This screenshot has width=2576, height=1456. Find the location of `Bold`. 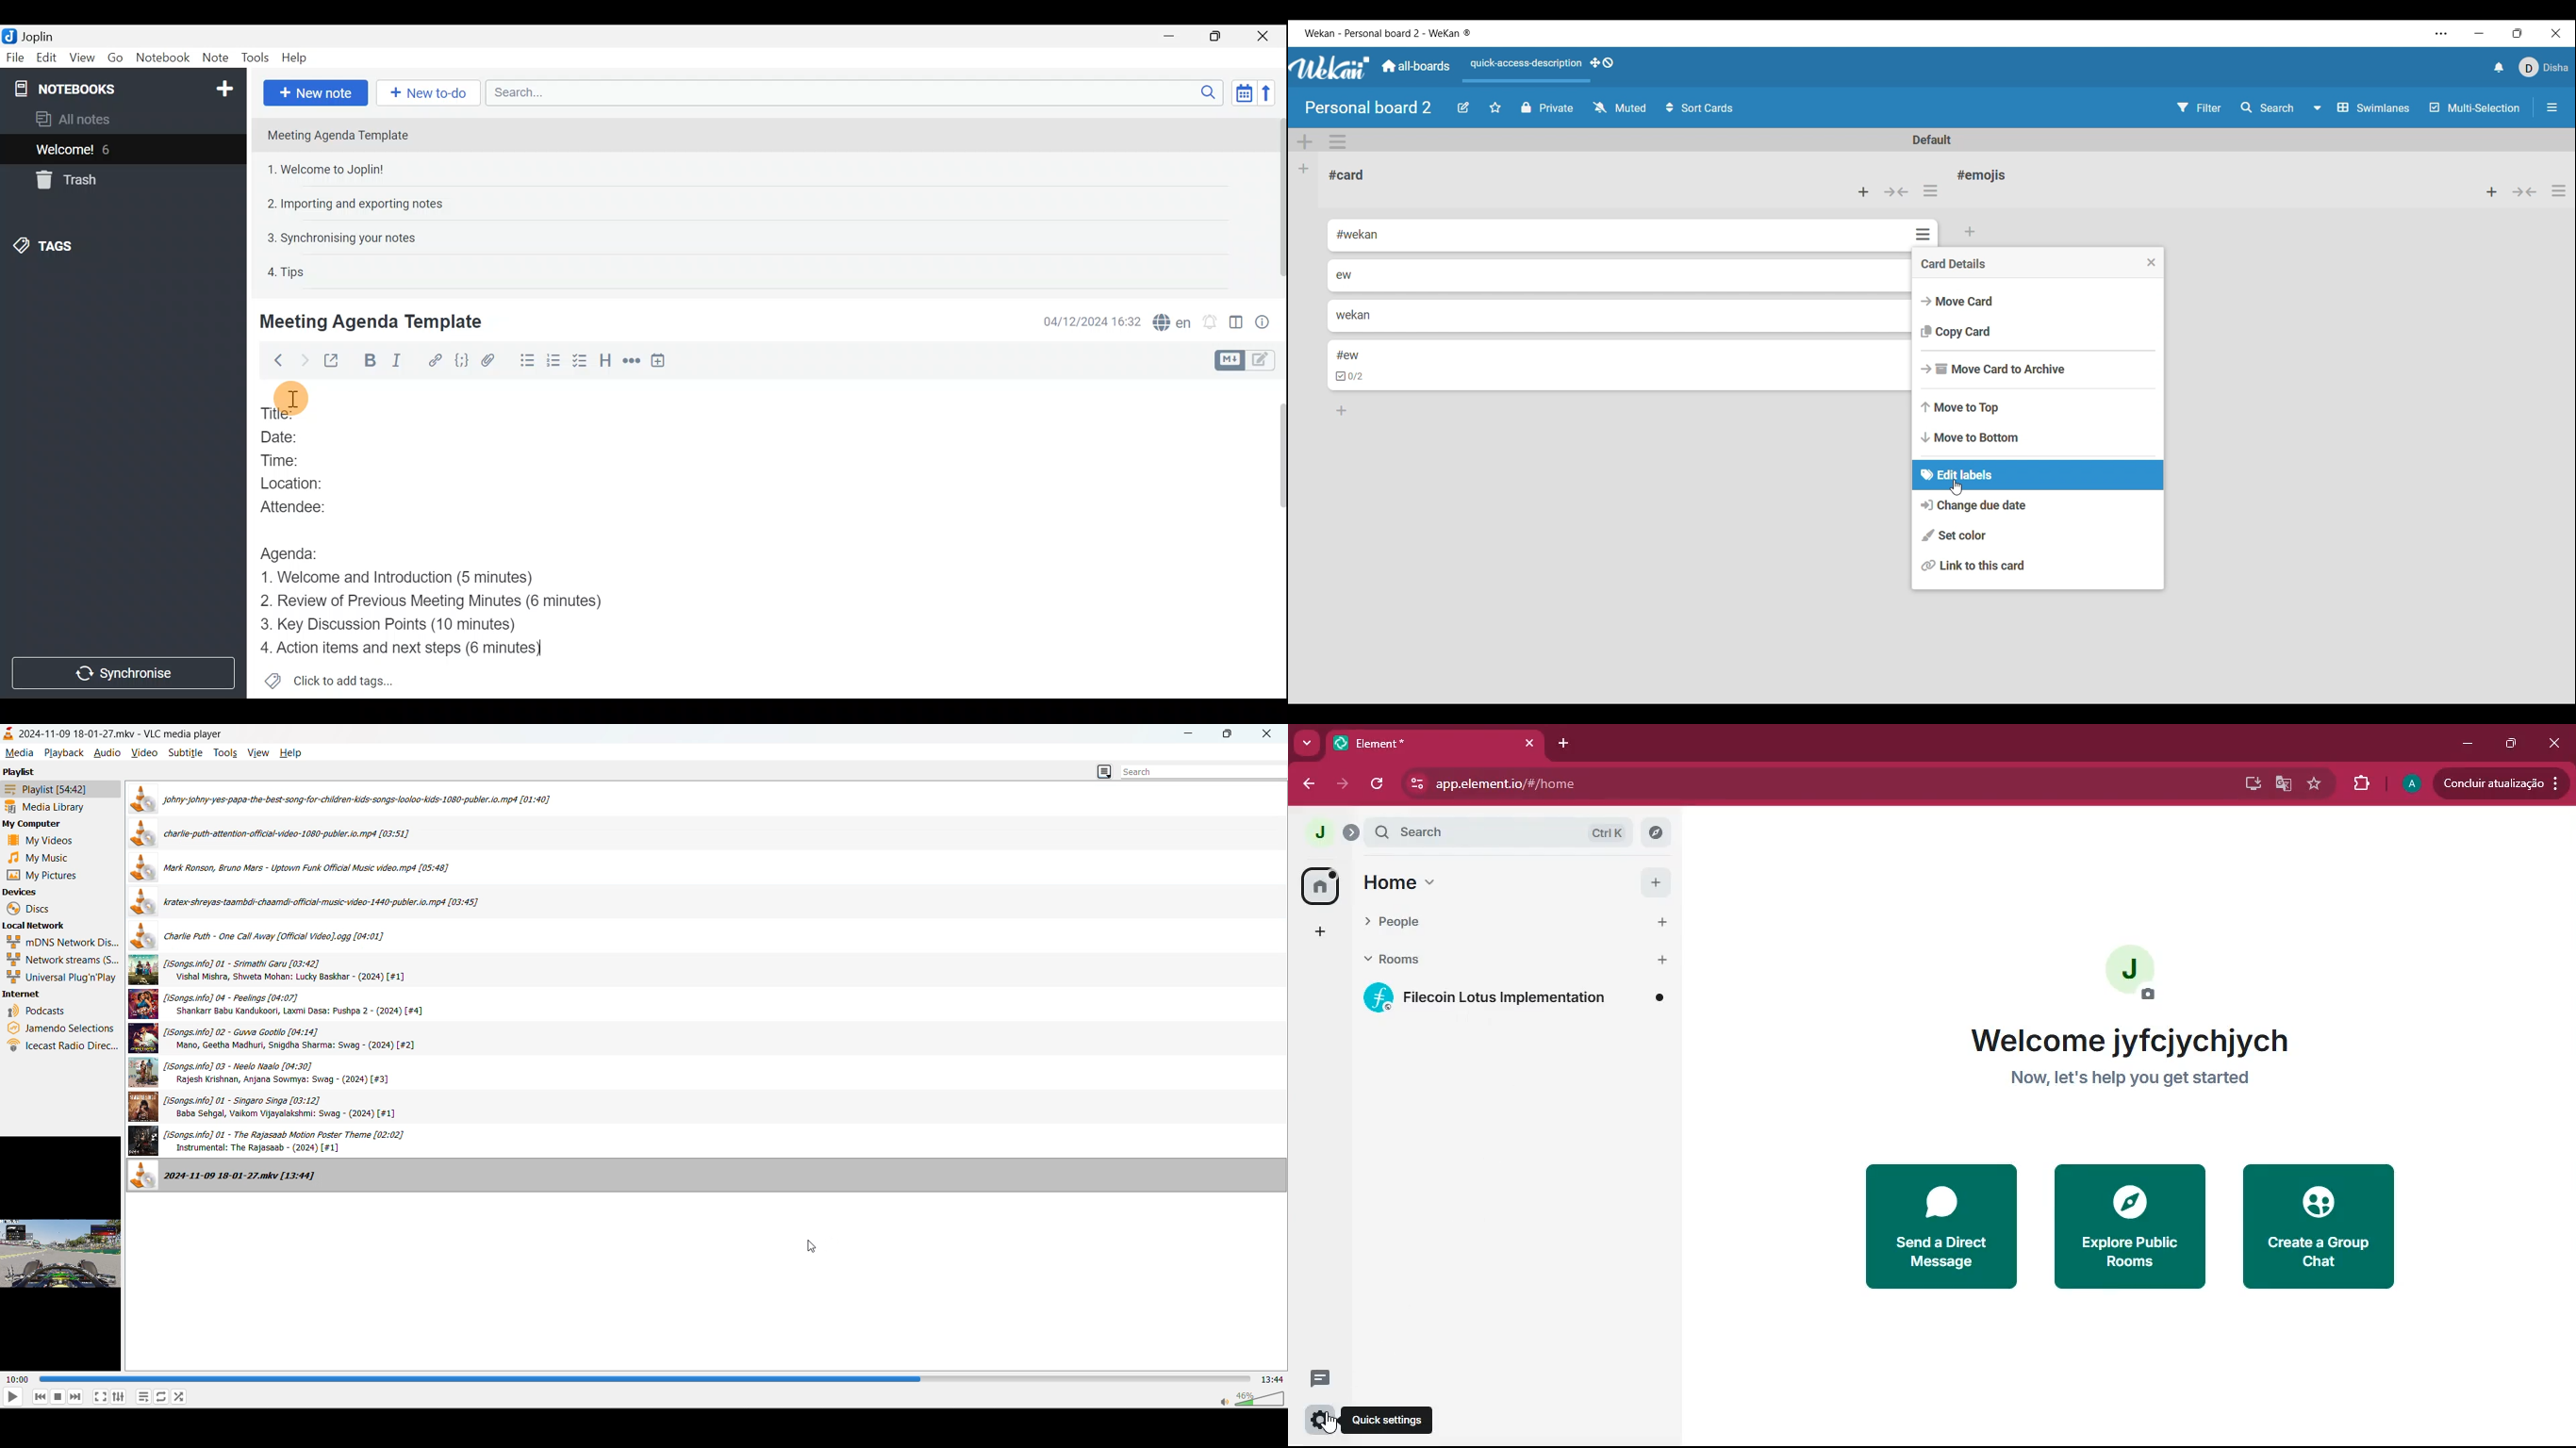

Bold is located at coordinates (370, 361).